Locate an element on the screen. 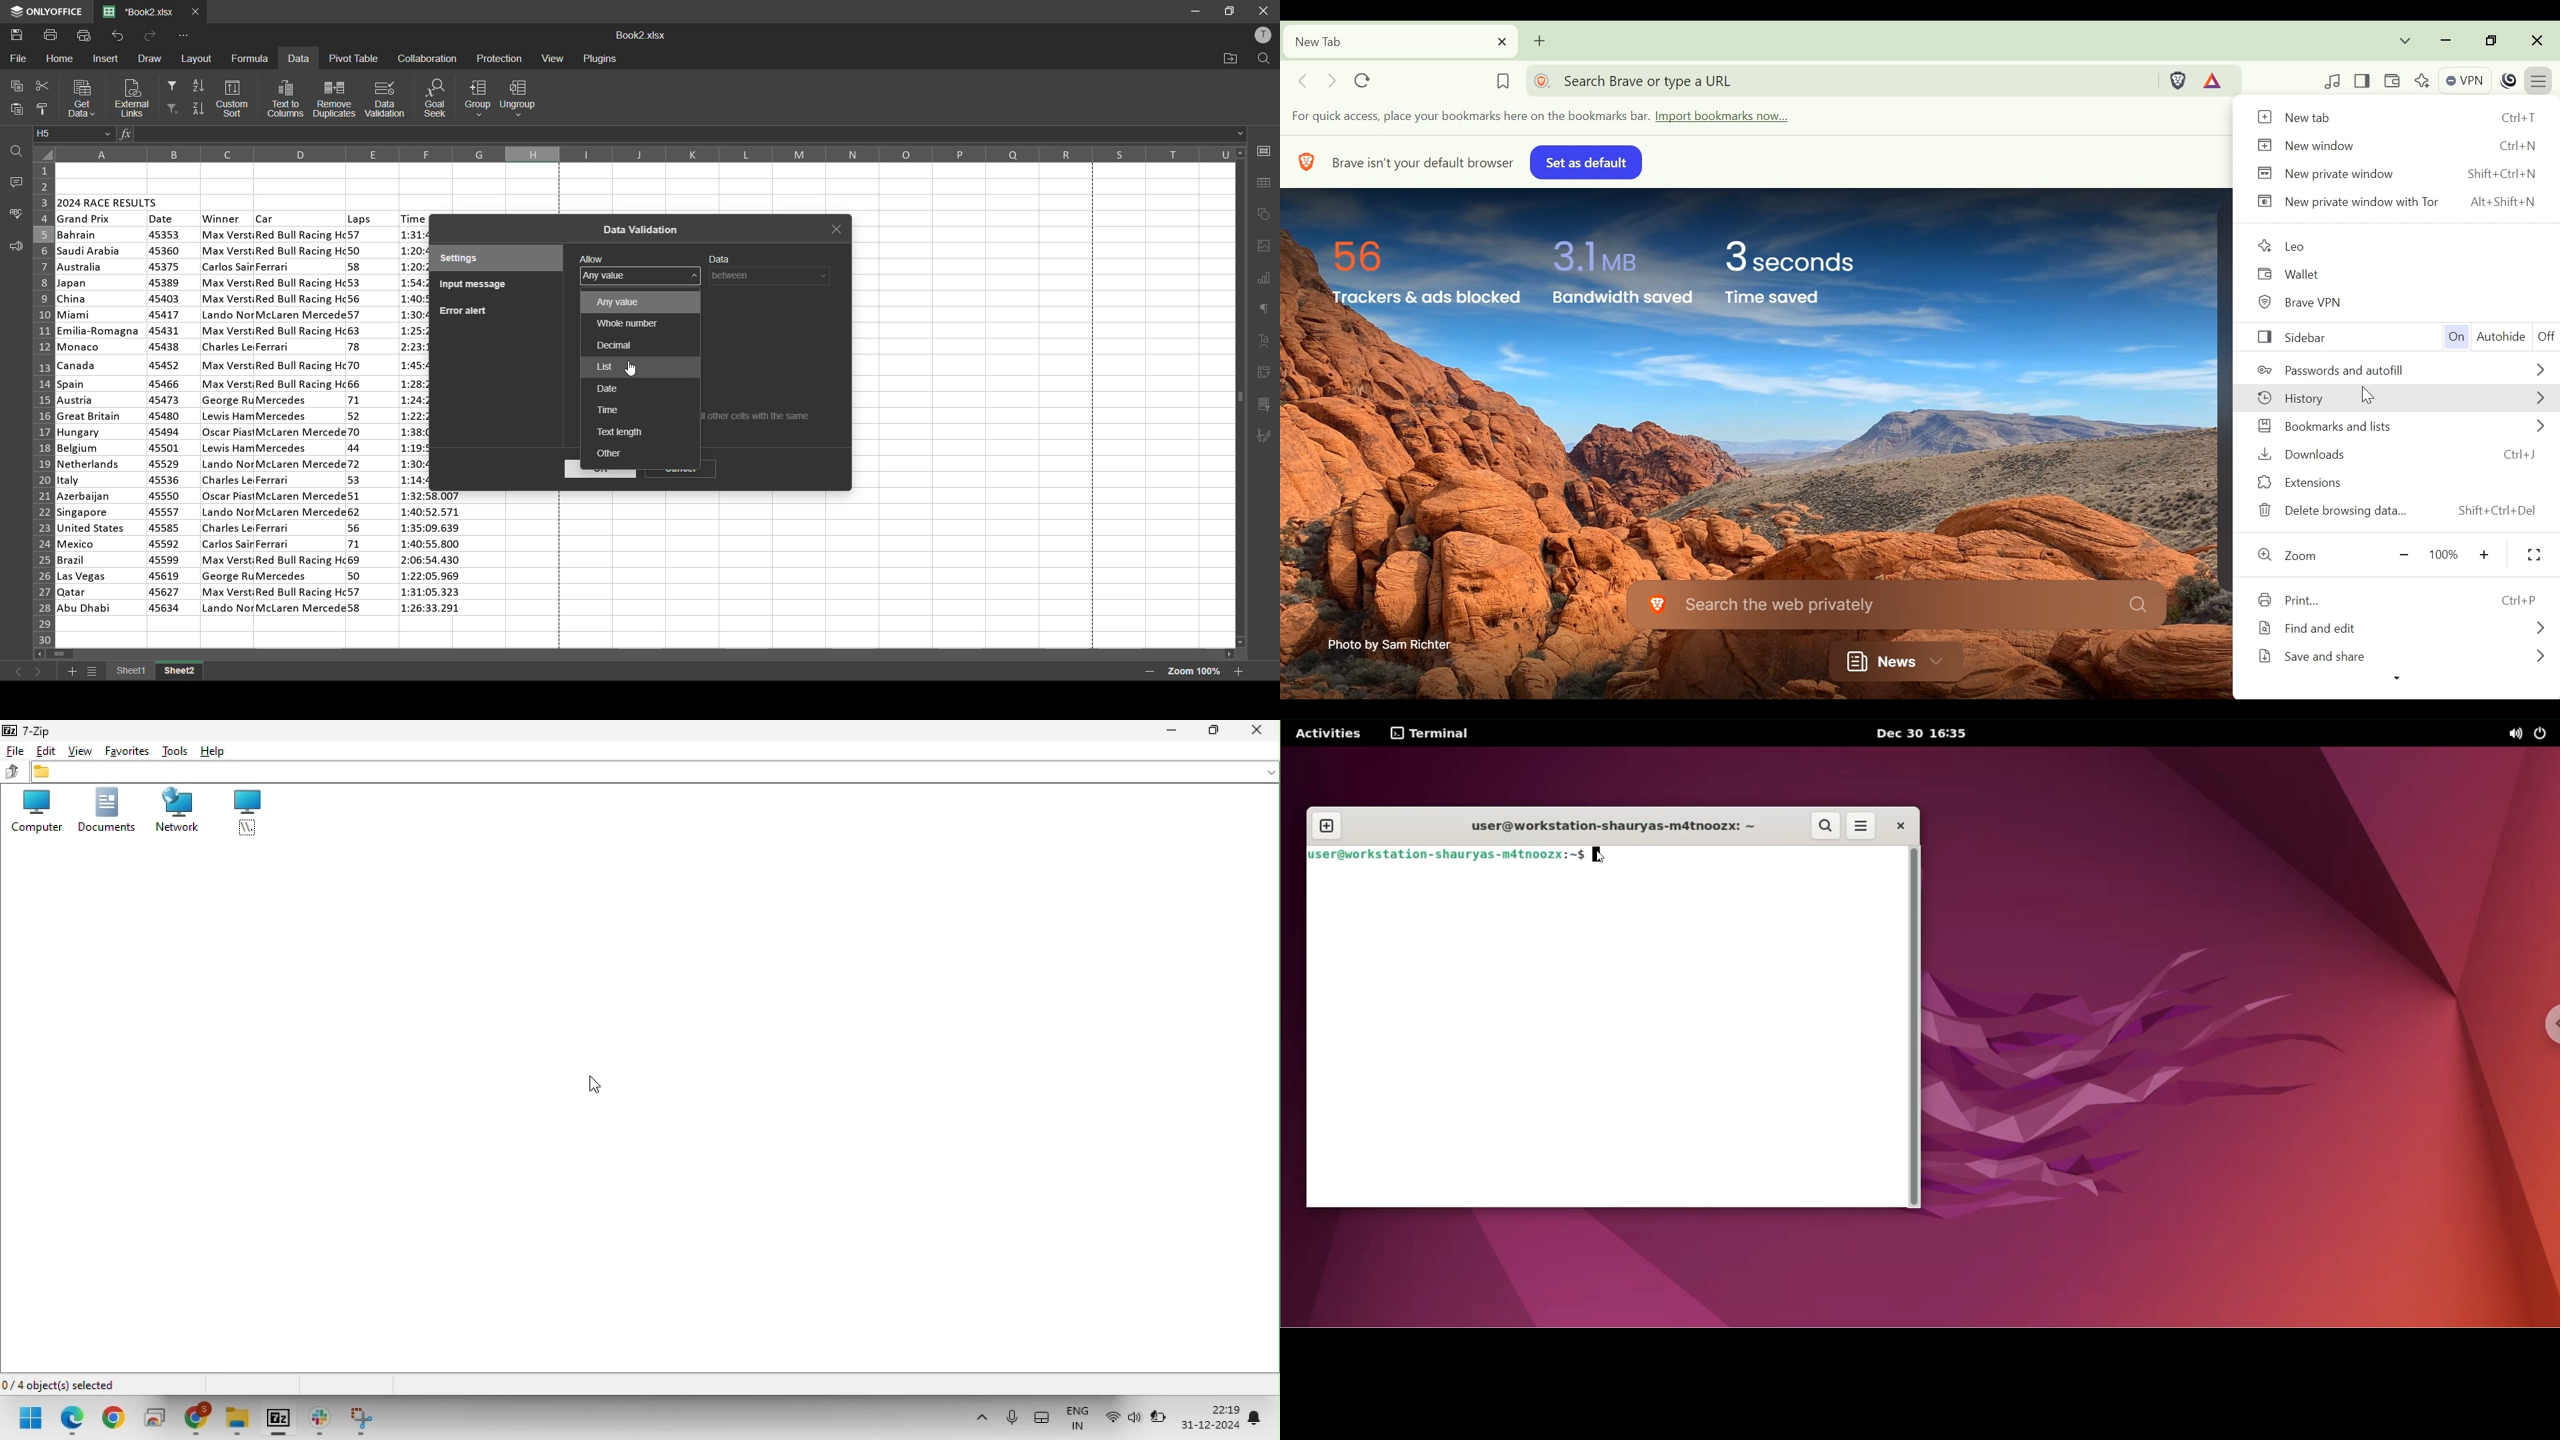 The height and width of the screenshot is (1456, 2576). zoom in is located at coordinates (1239, 671).